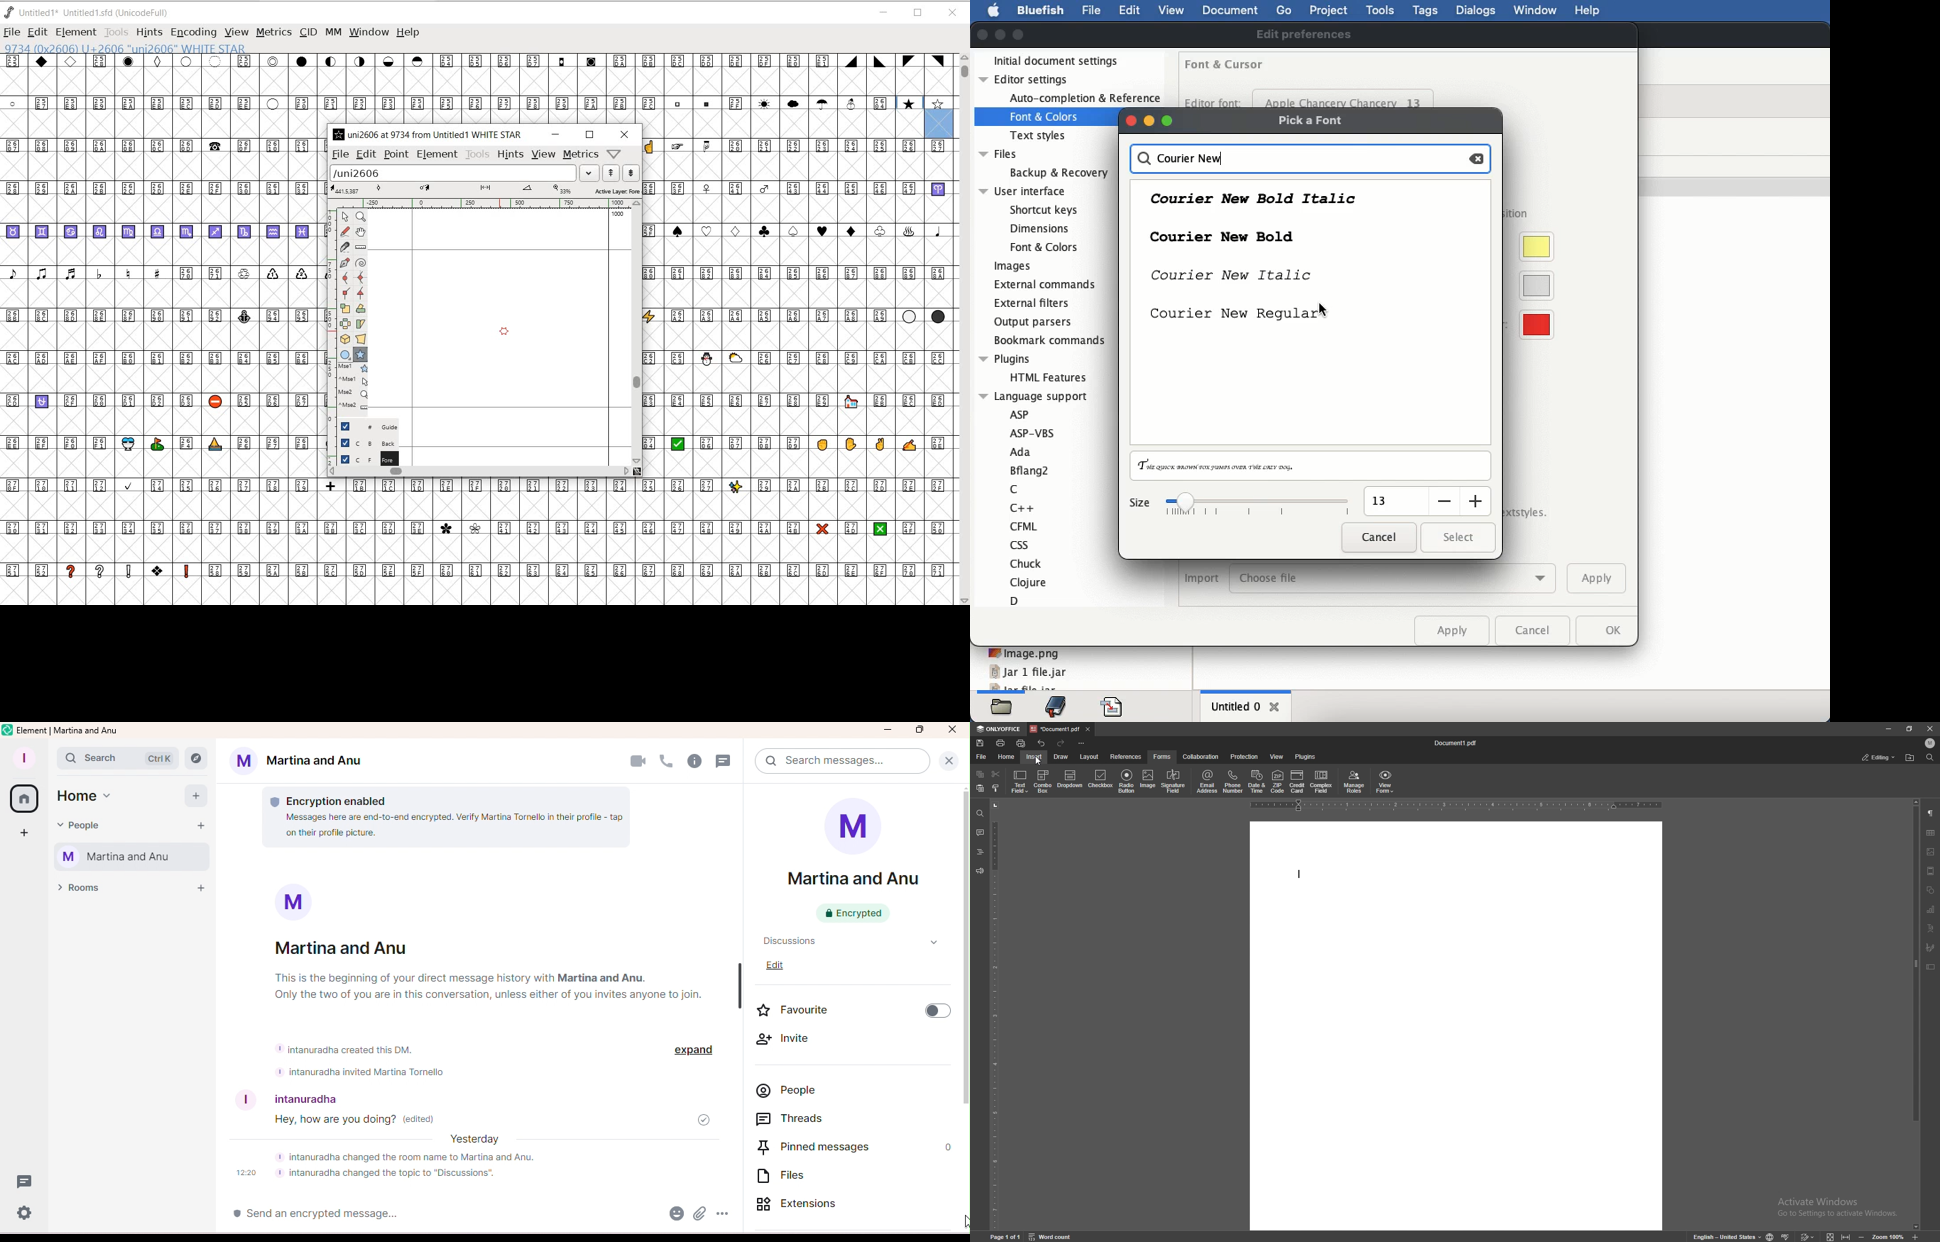  I want to click on credit card, so click(1297, 782).